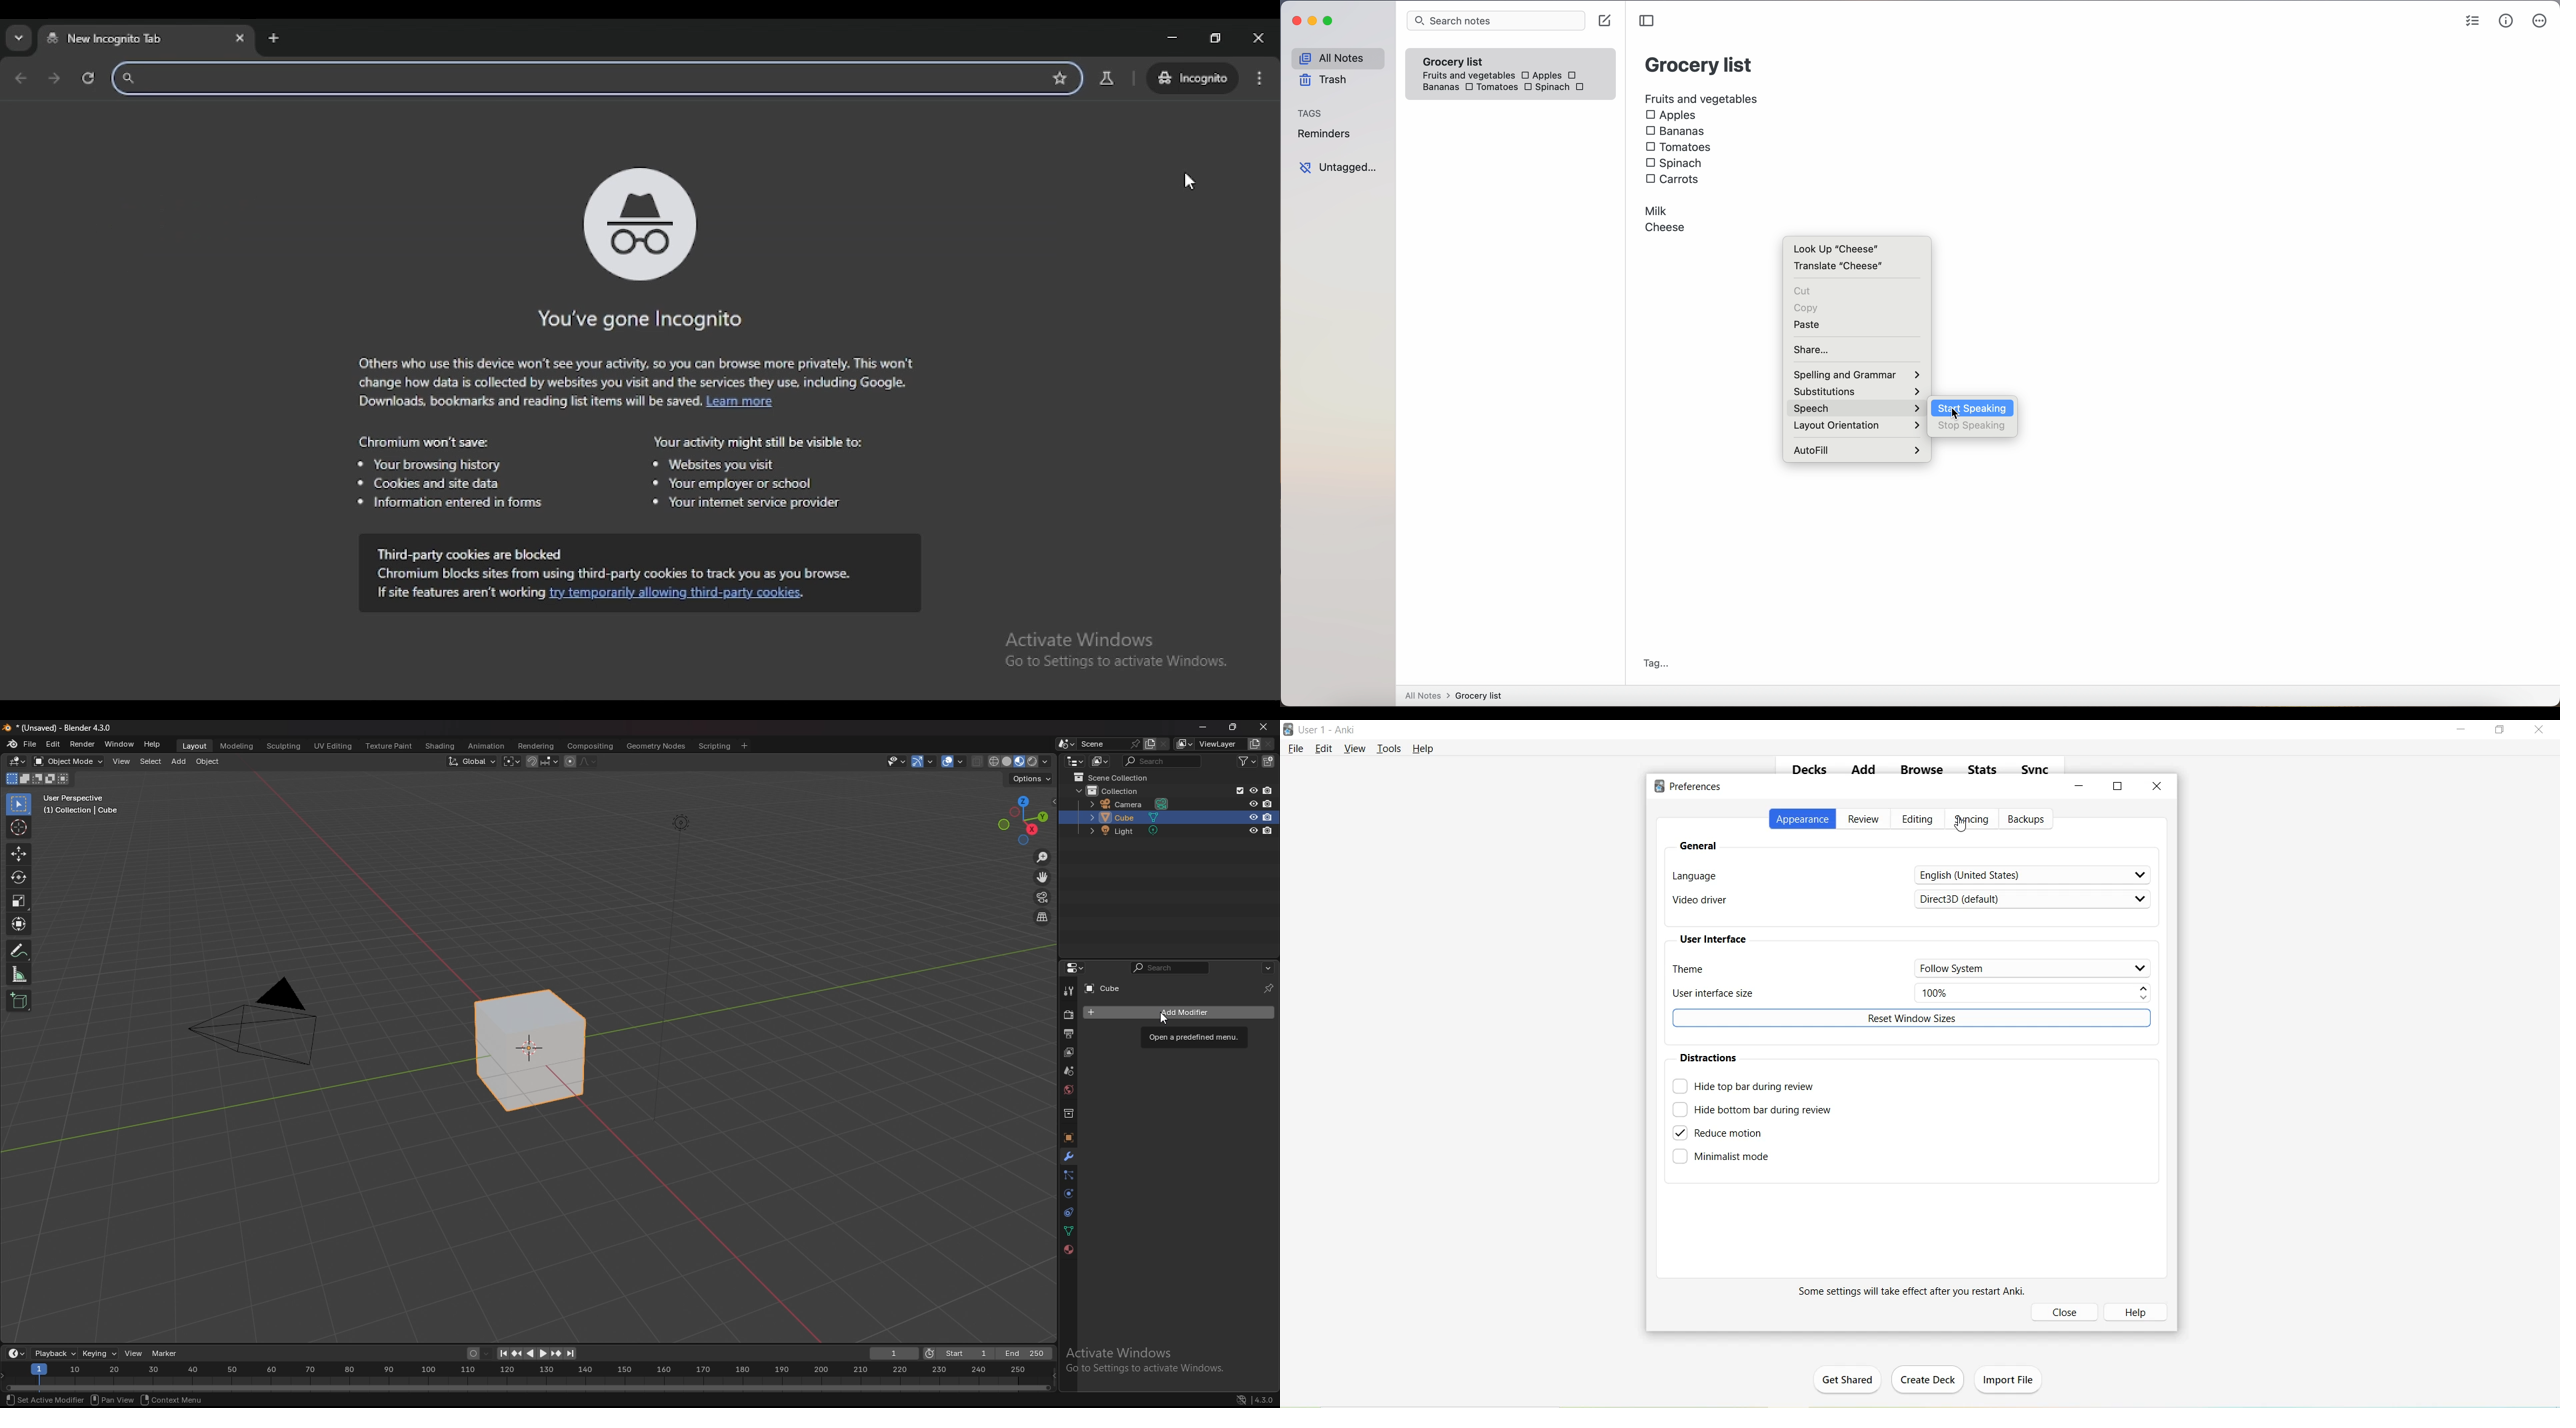 This screenshot has height=1428, width=2576. I want to click on Help, so click(1423, 749).